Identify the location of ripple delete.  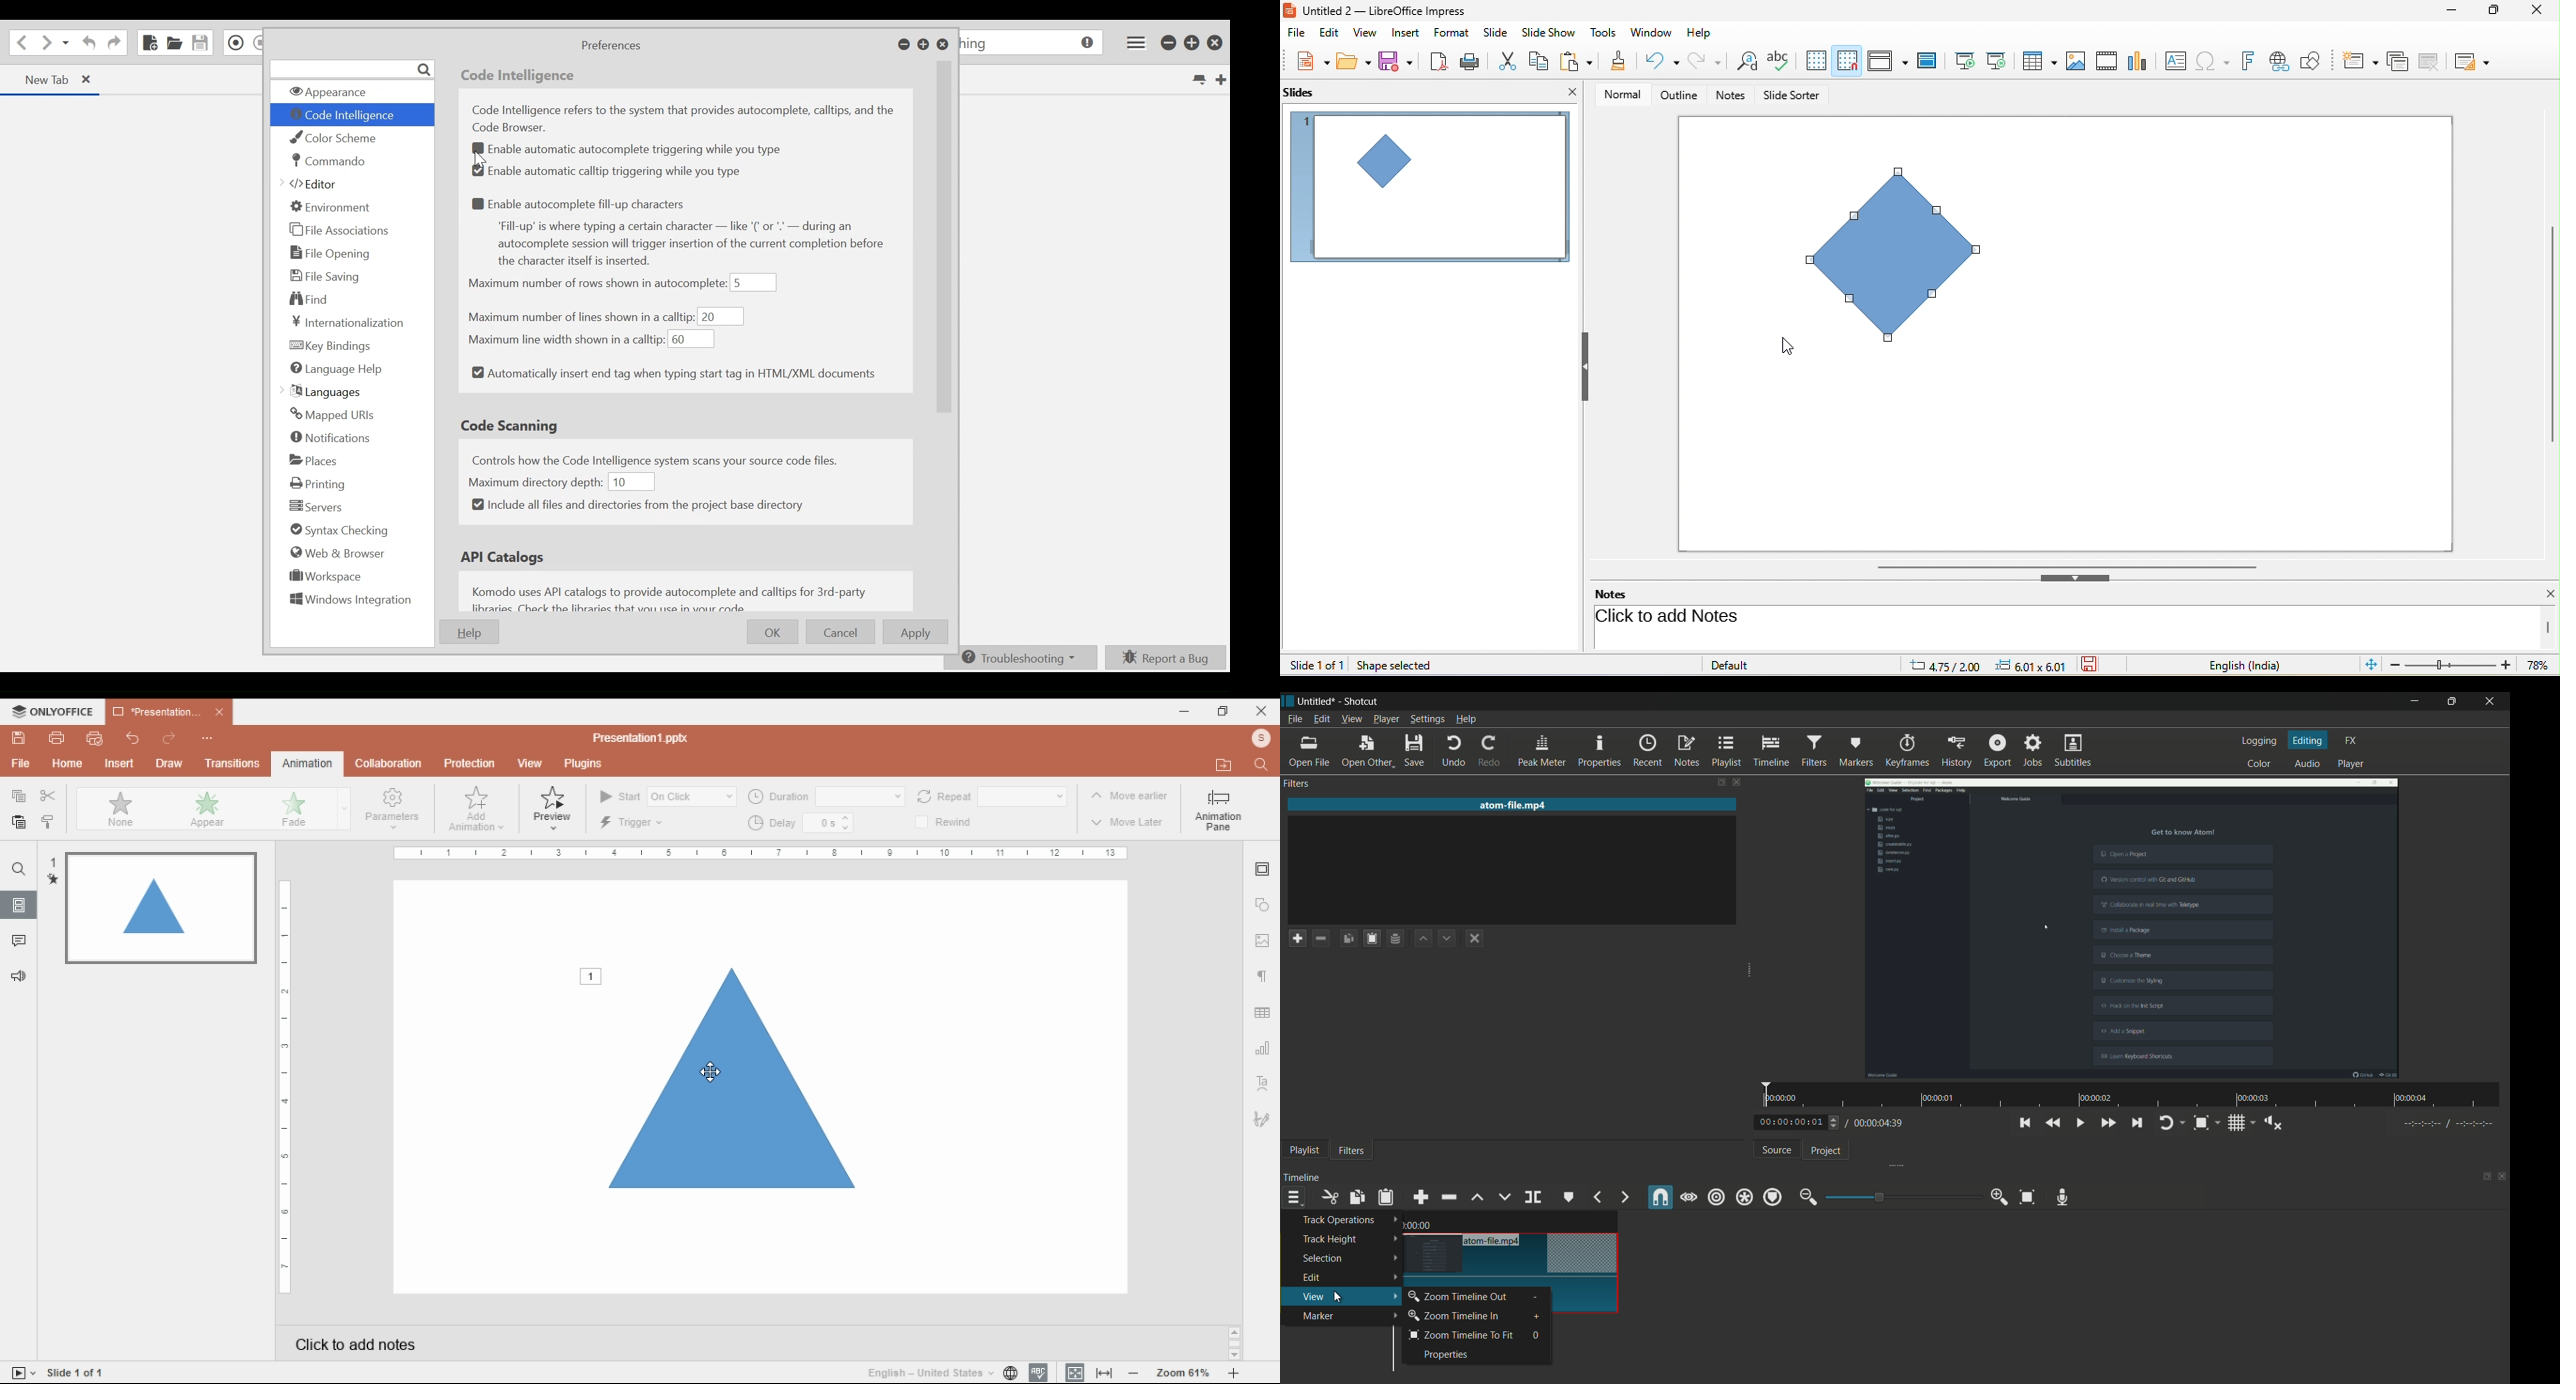
(1448, 1197).